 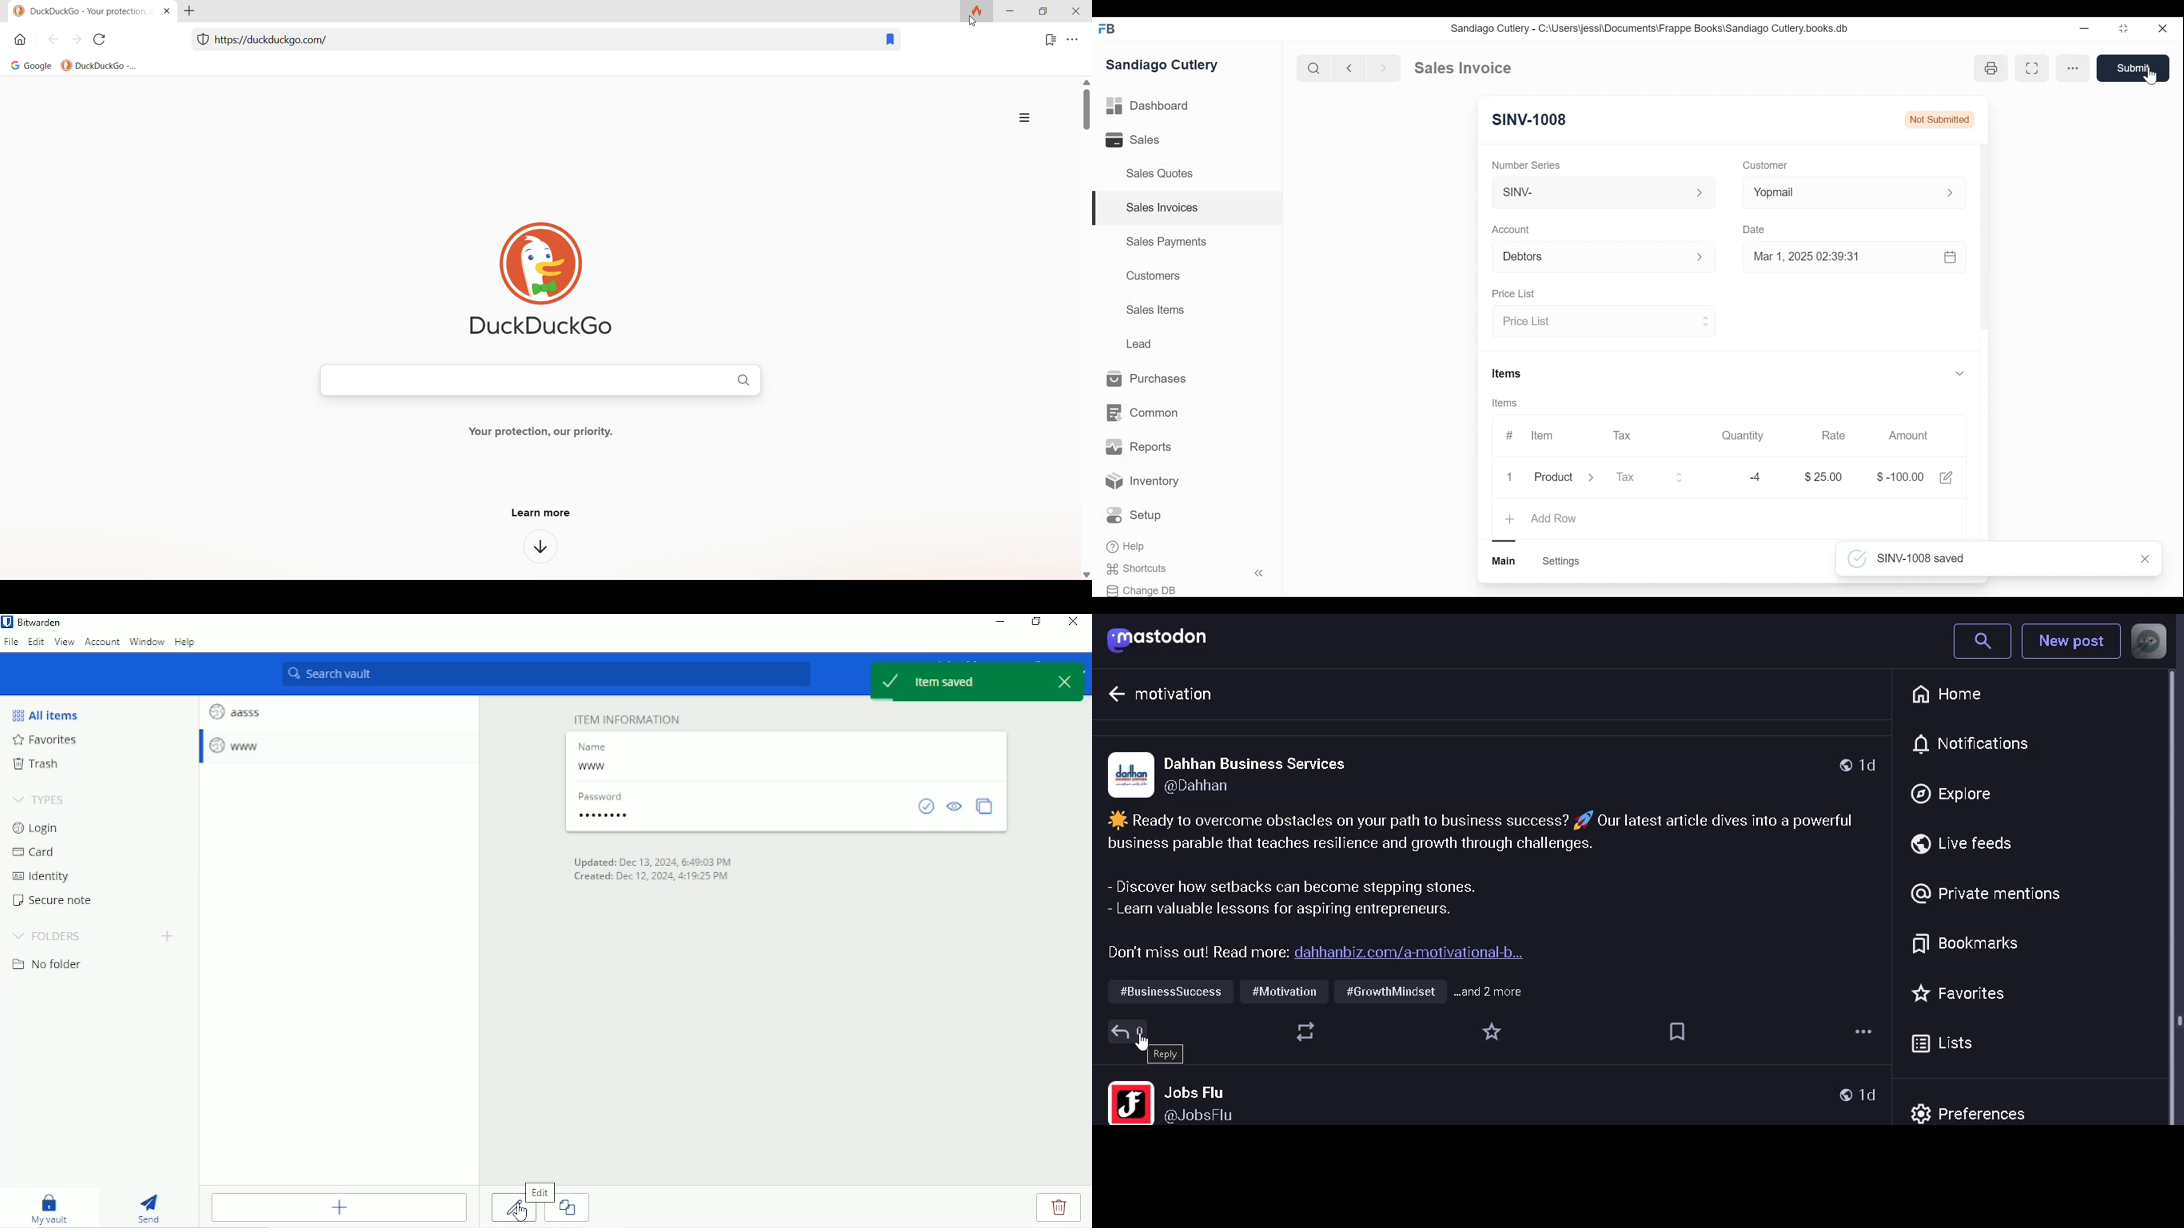 I want to click on #Motivation, so click(x=1285, y=991).